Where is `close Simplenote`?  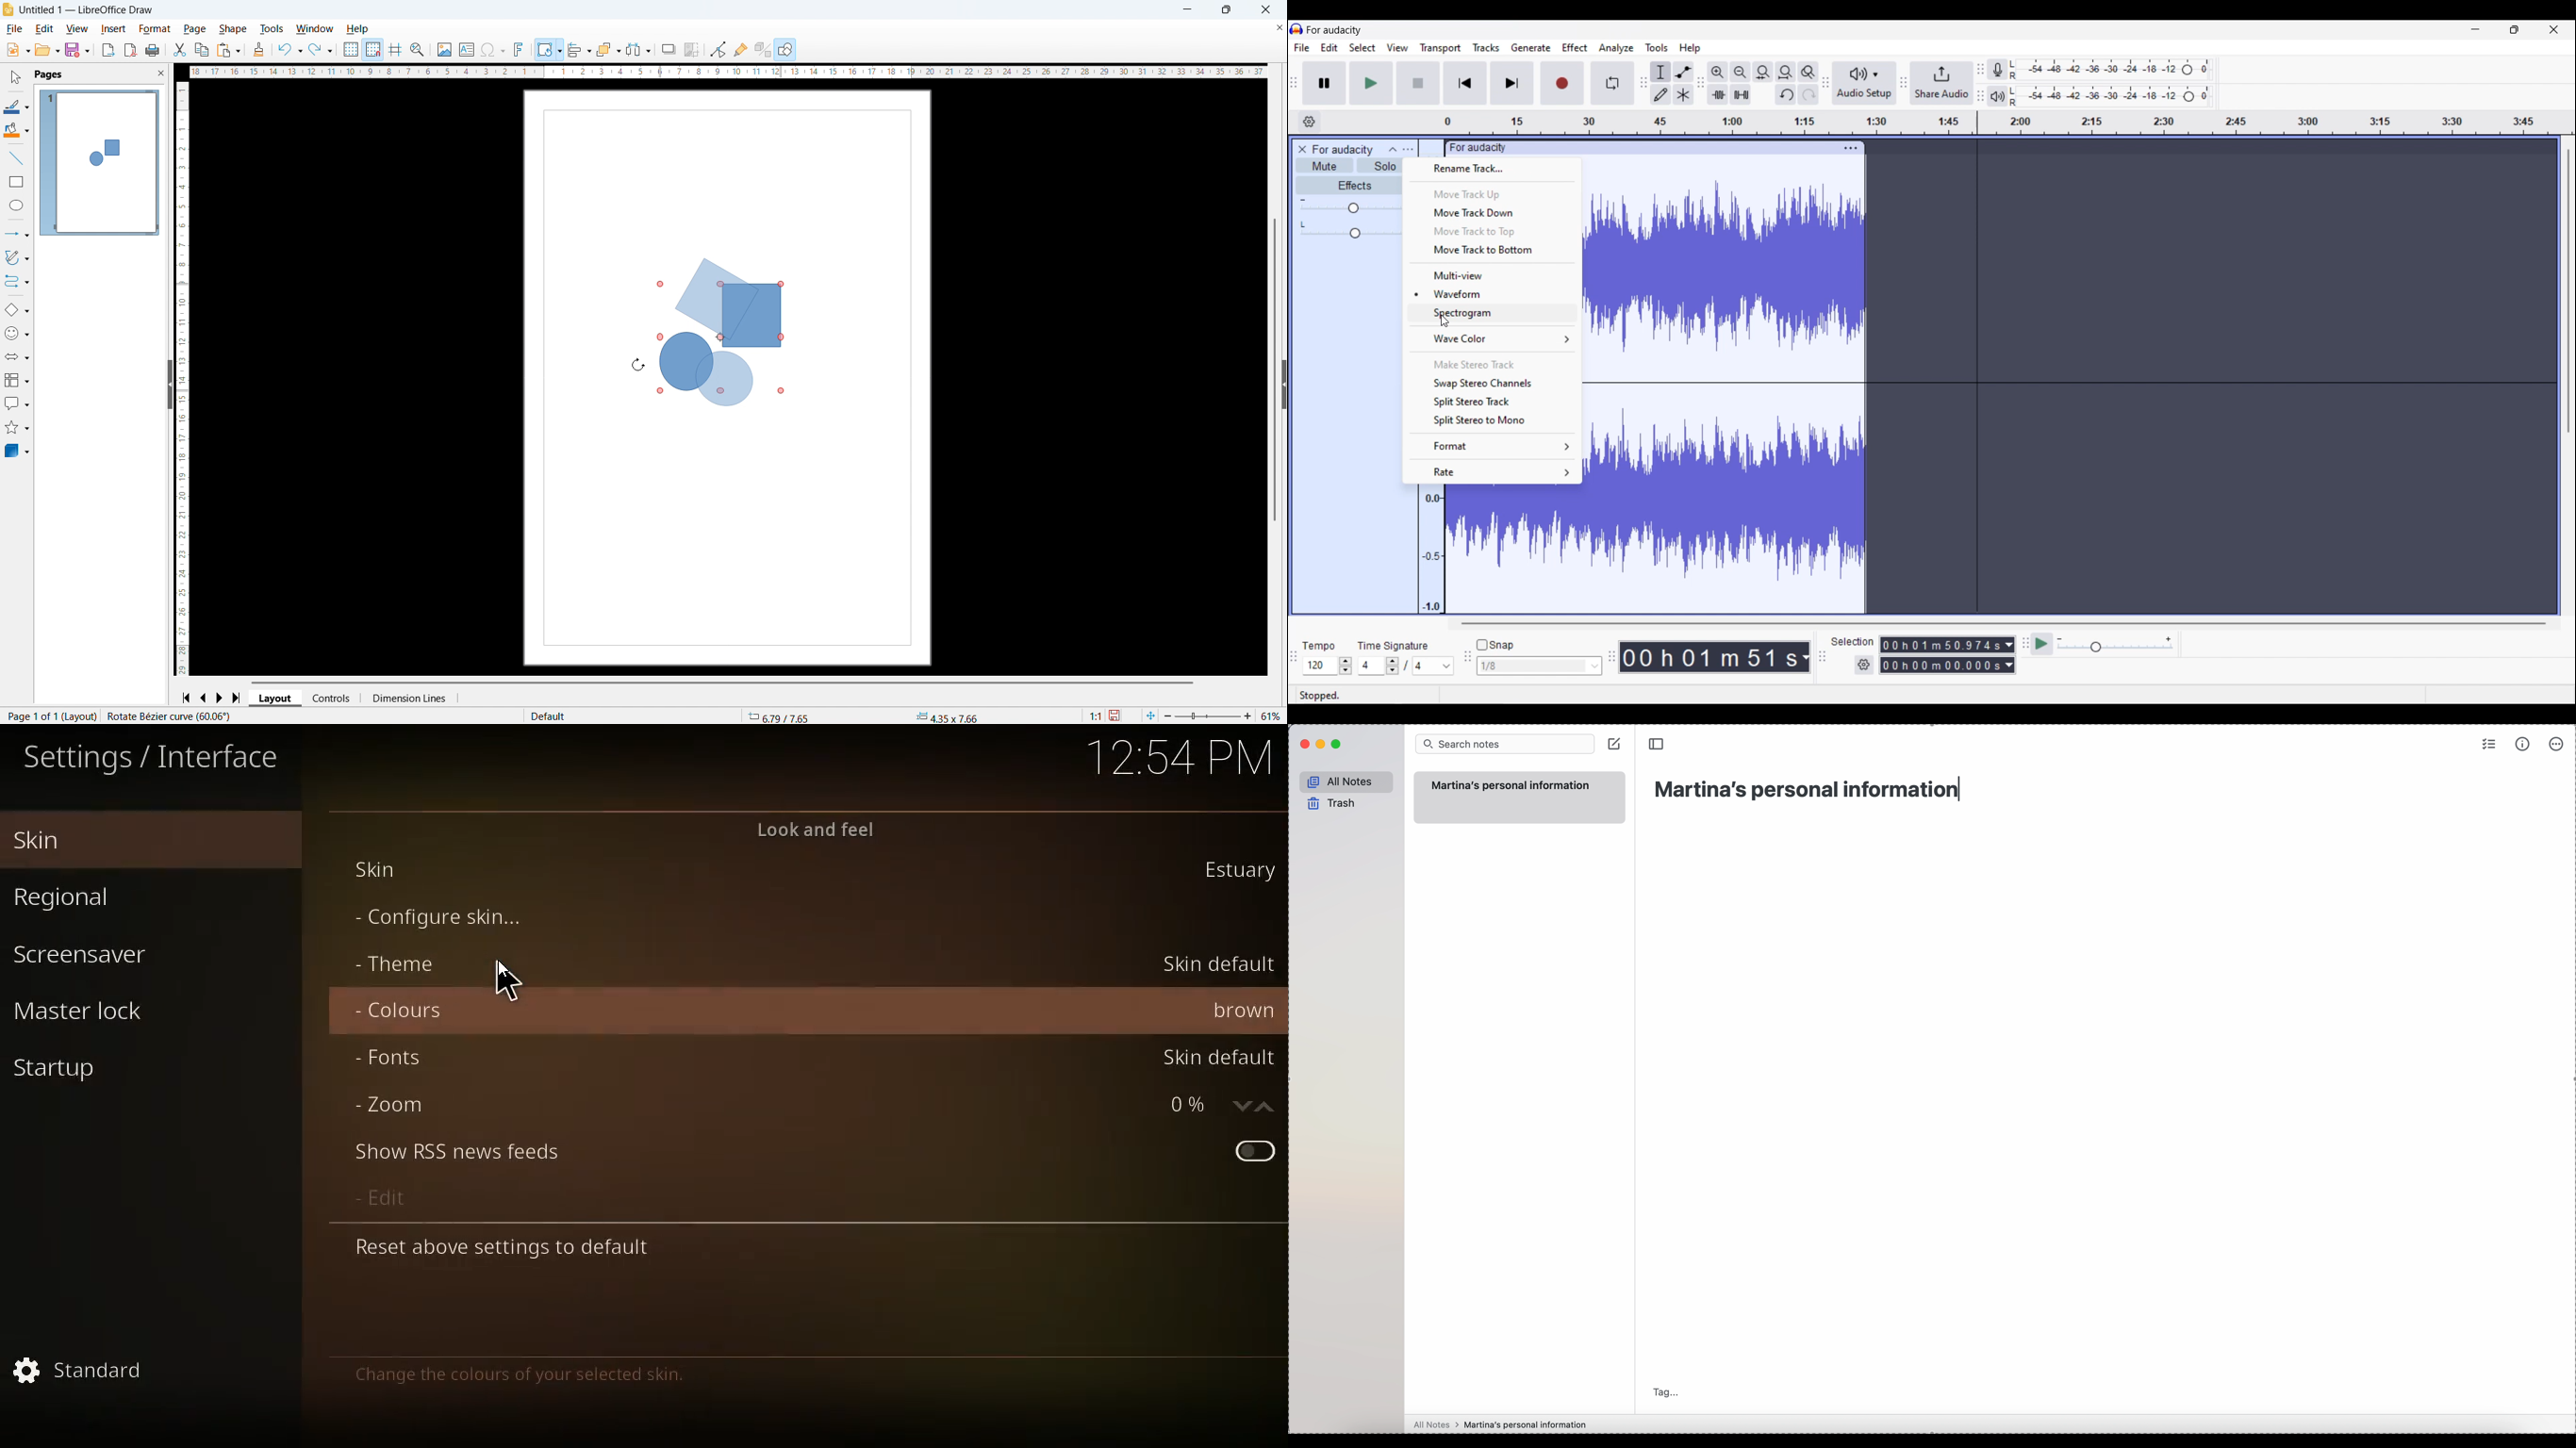 close Simplenote is located at coordinates (1303, 745).